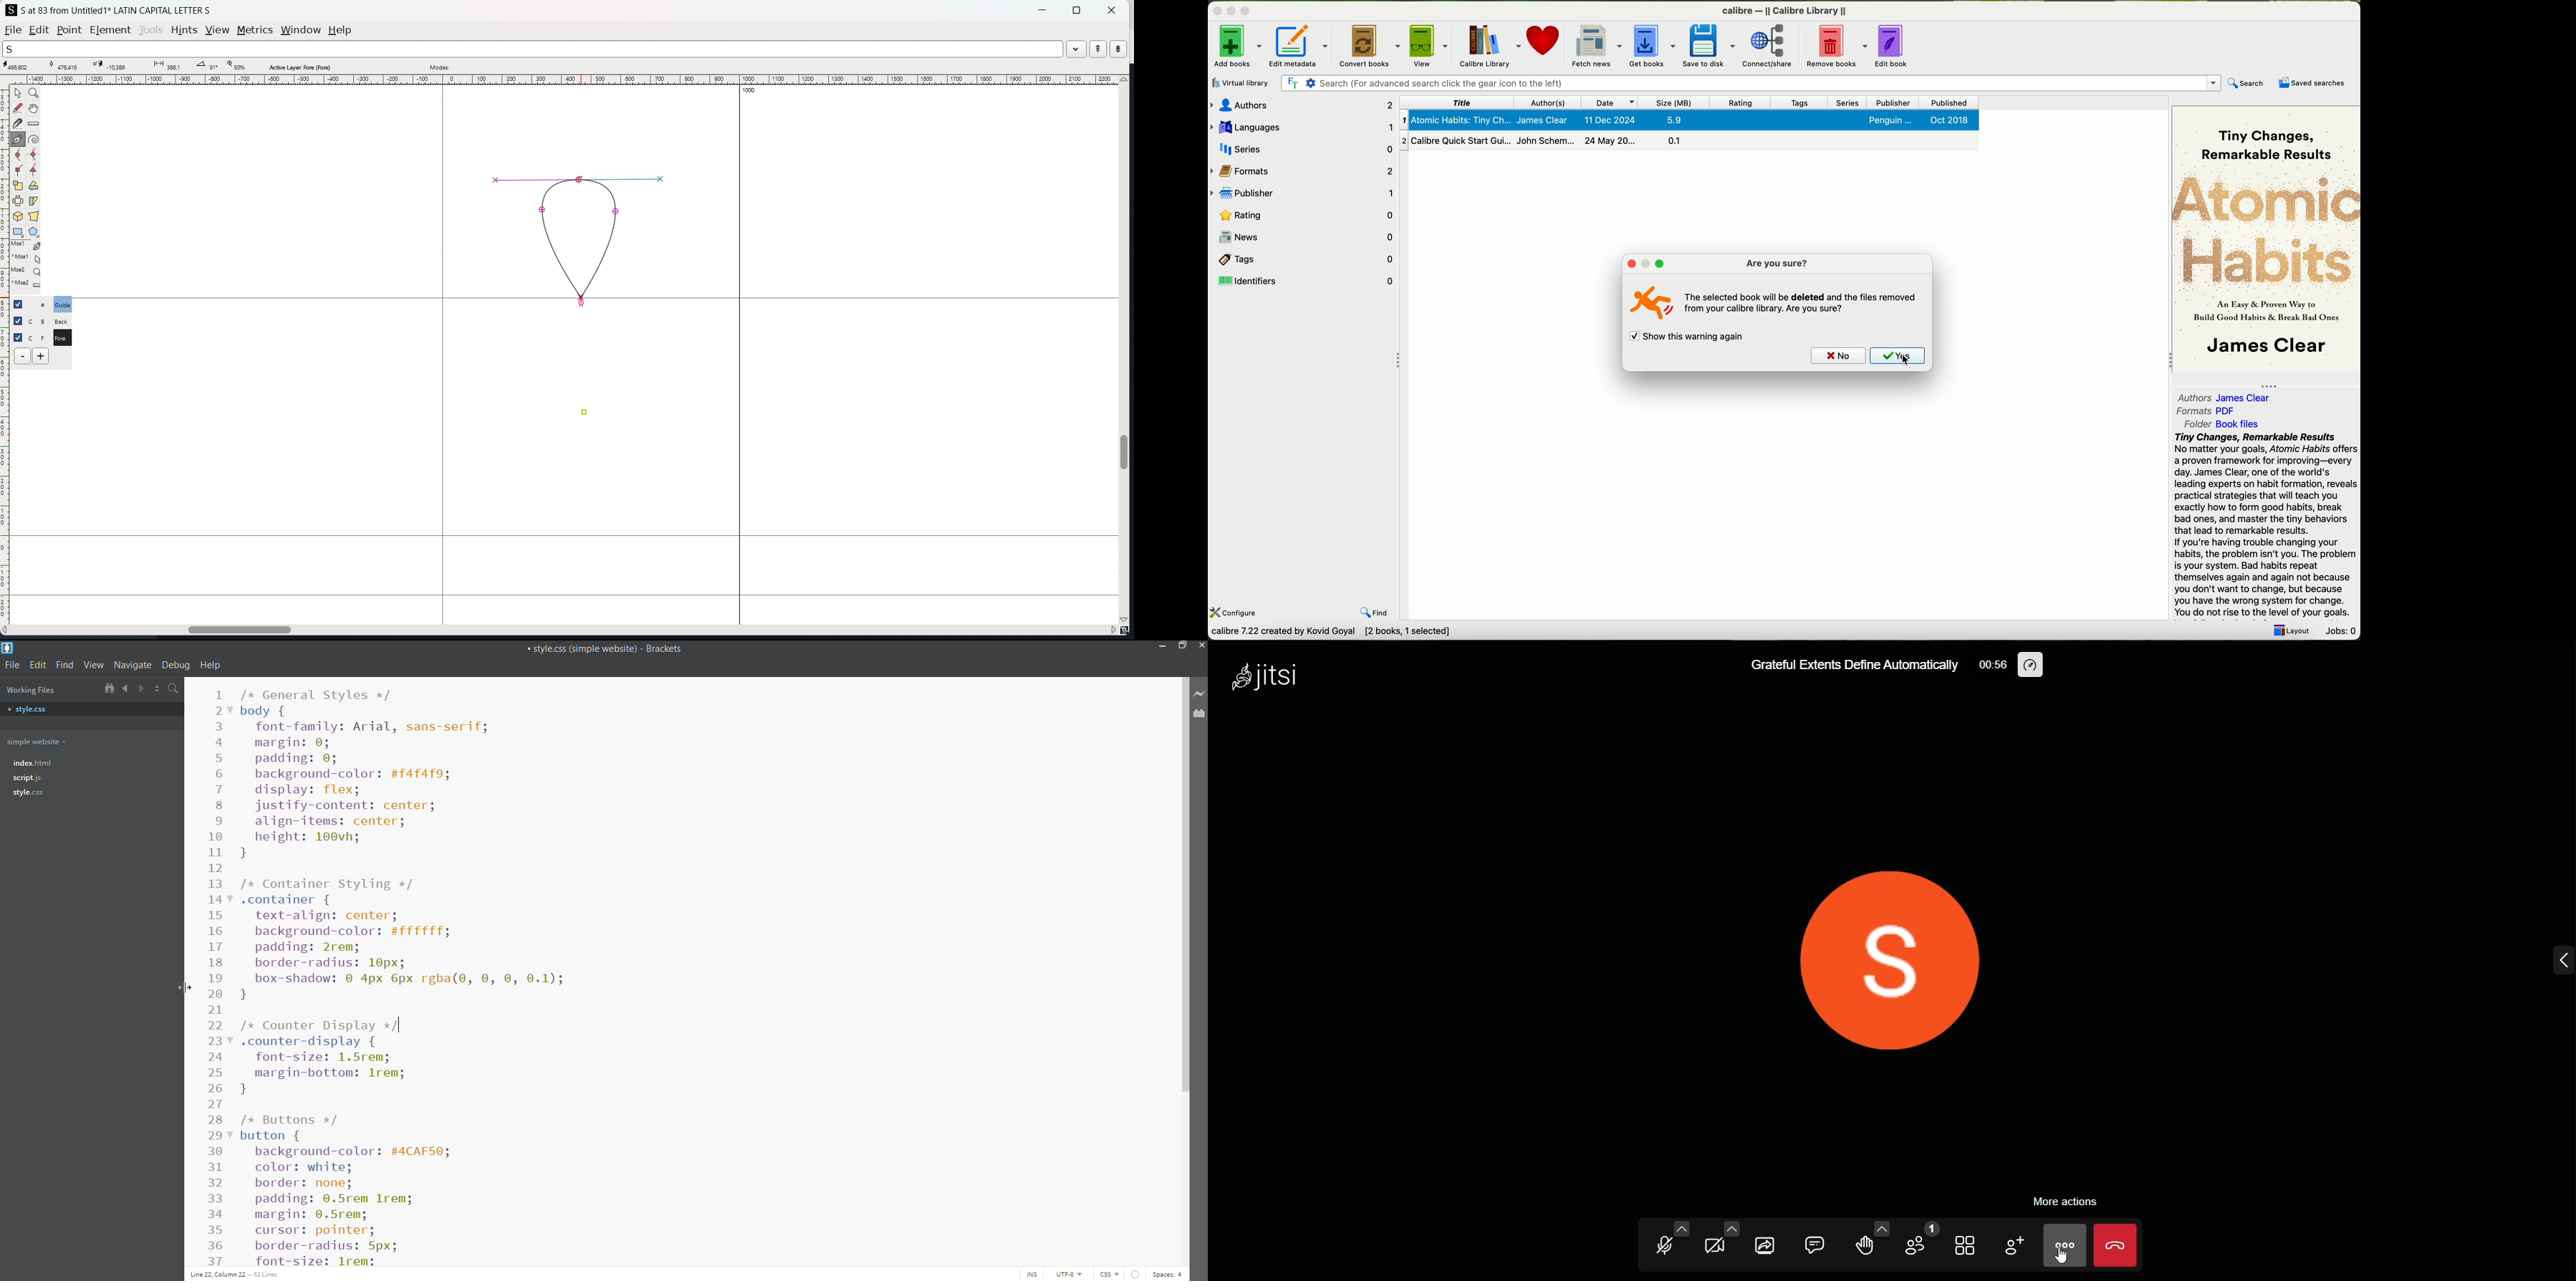 The width and height of the screenshot is (2576, 1288). Describe the element at coordinates (1456, 103) in the screenshot. I see `title` at that location.